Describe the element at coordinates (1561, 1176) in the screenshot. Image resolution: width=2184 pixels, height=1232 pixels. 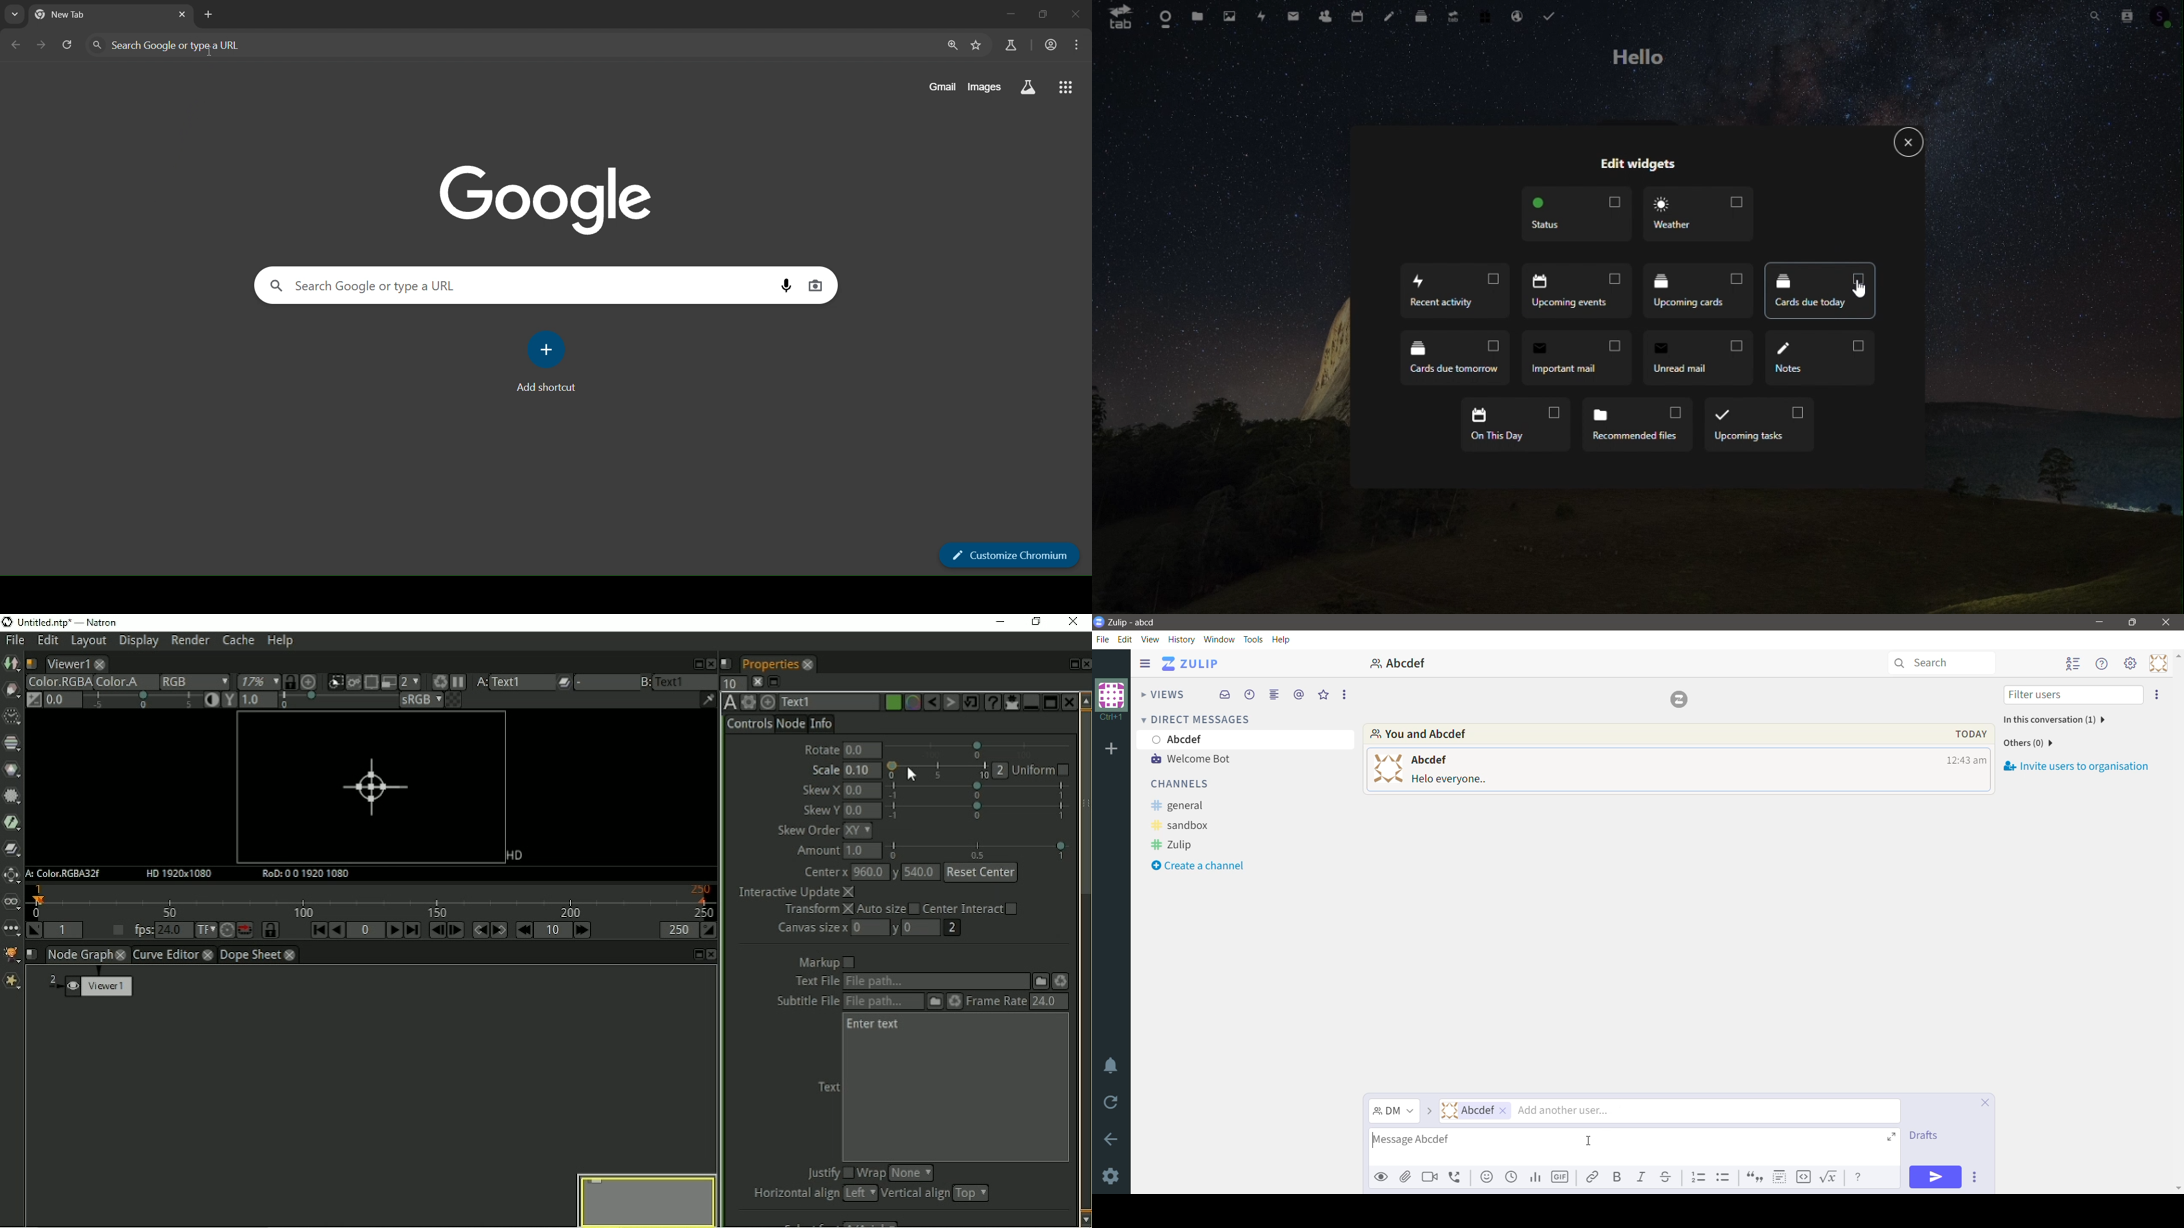
I see `Add GIF` at that location.